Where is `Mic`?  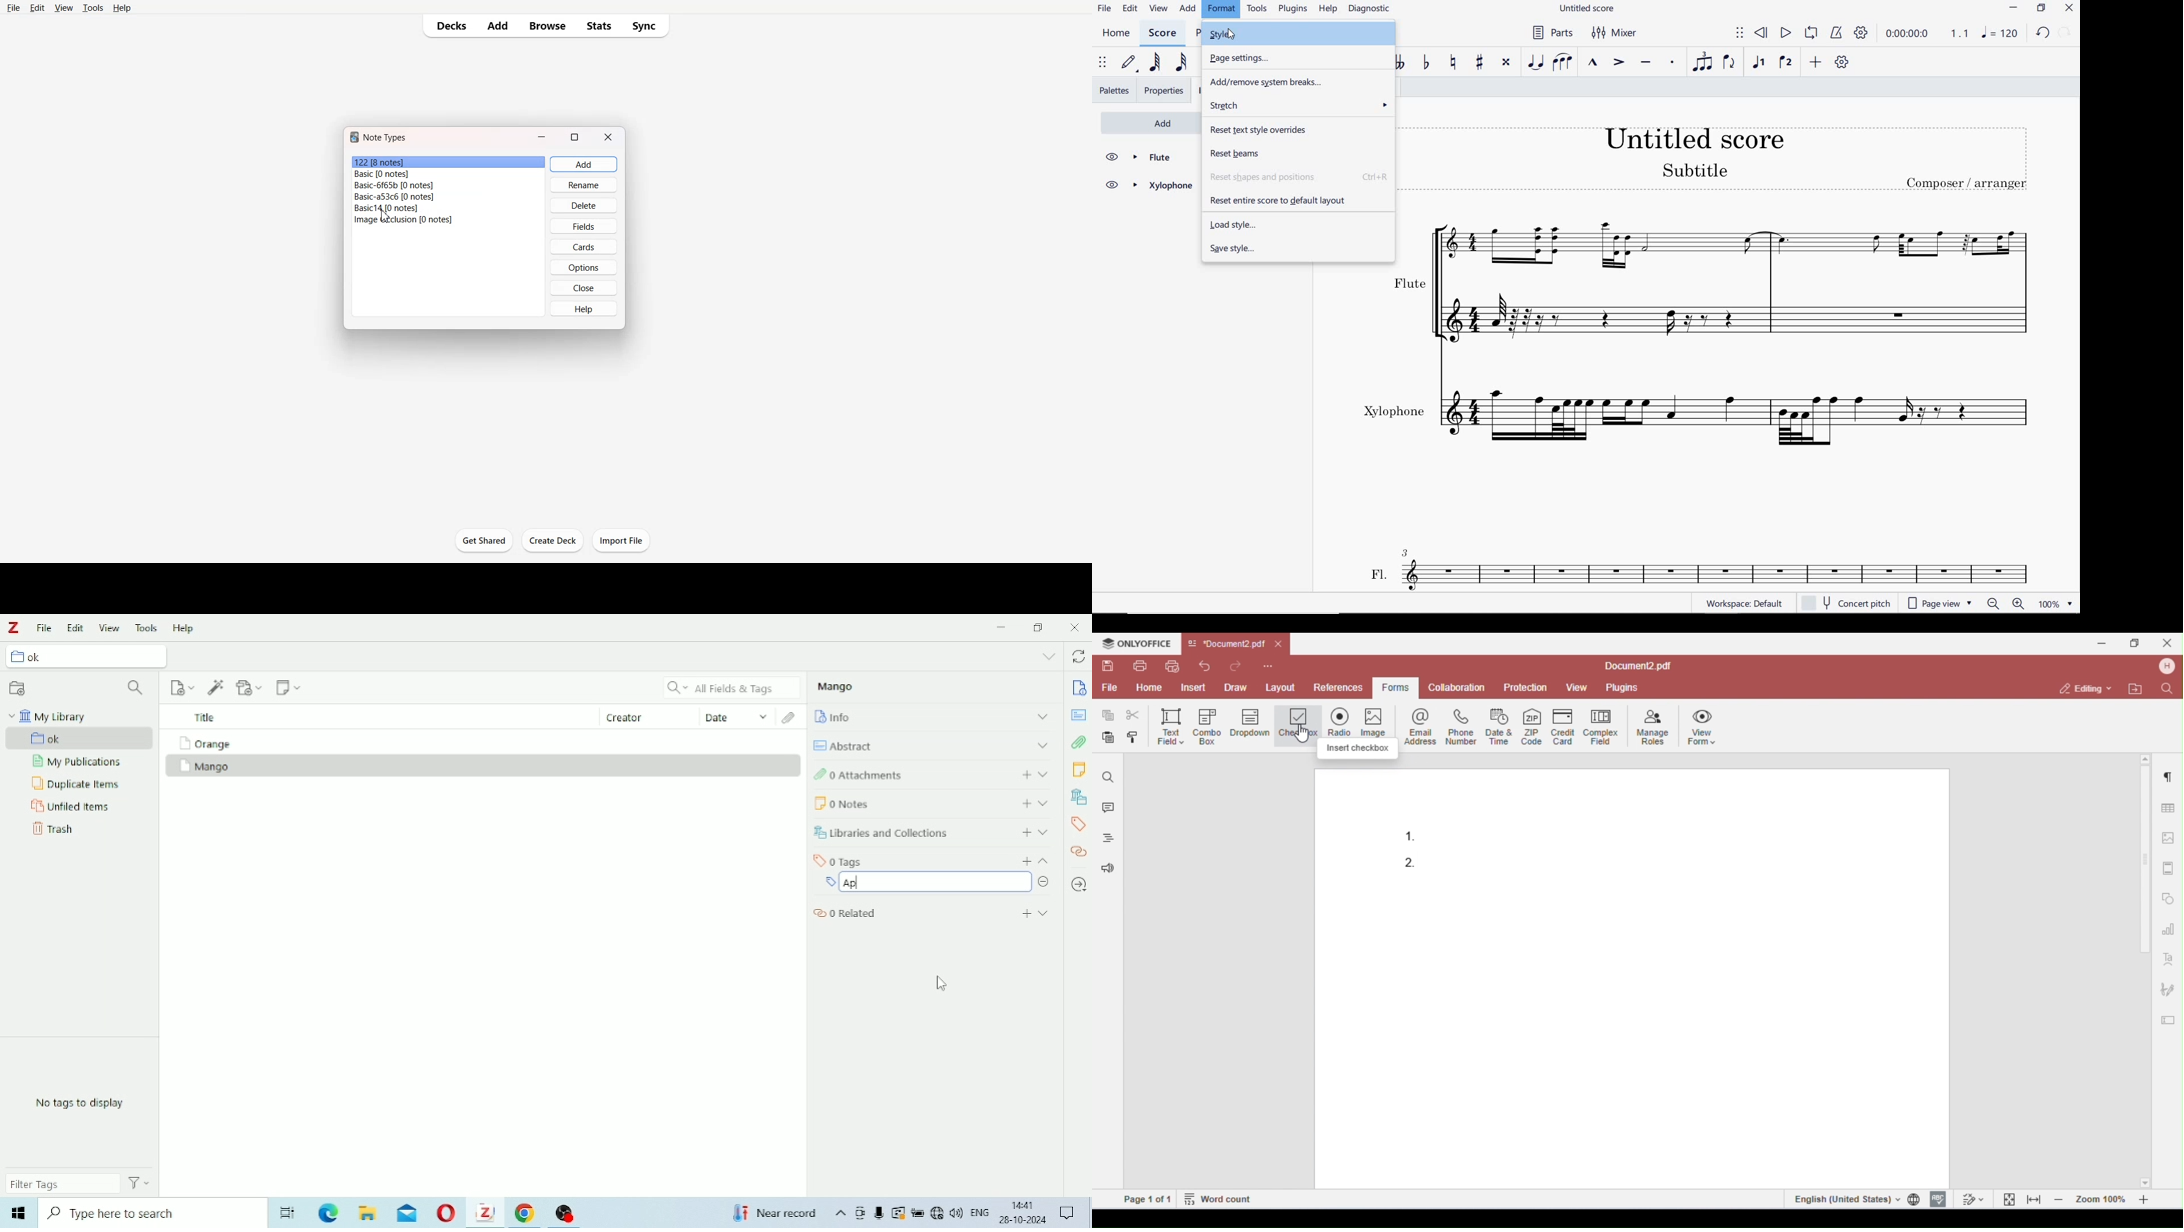 Mic is located at coordinates (879, 1212).